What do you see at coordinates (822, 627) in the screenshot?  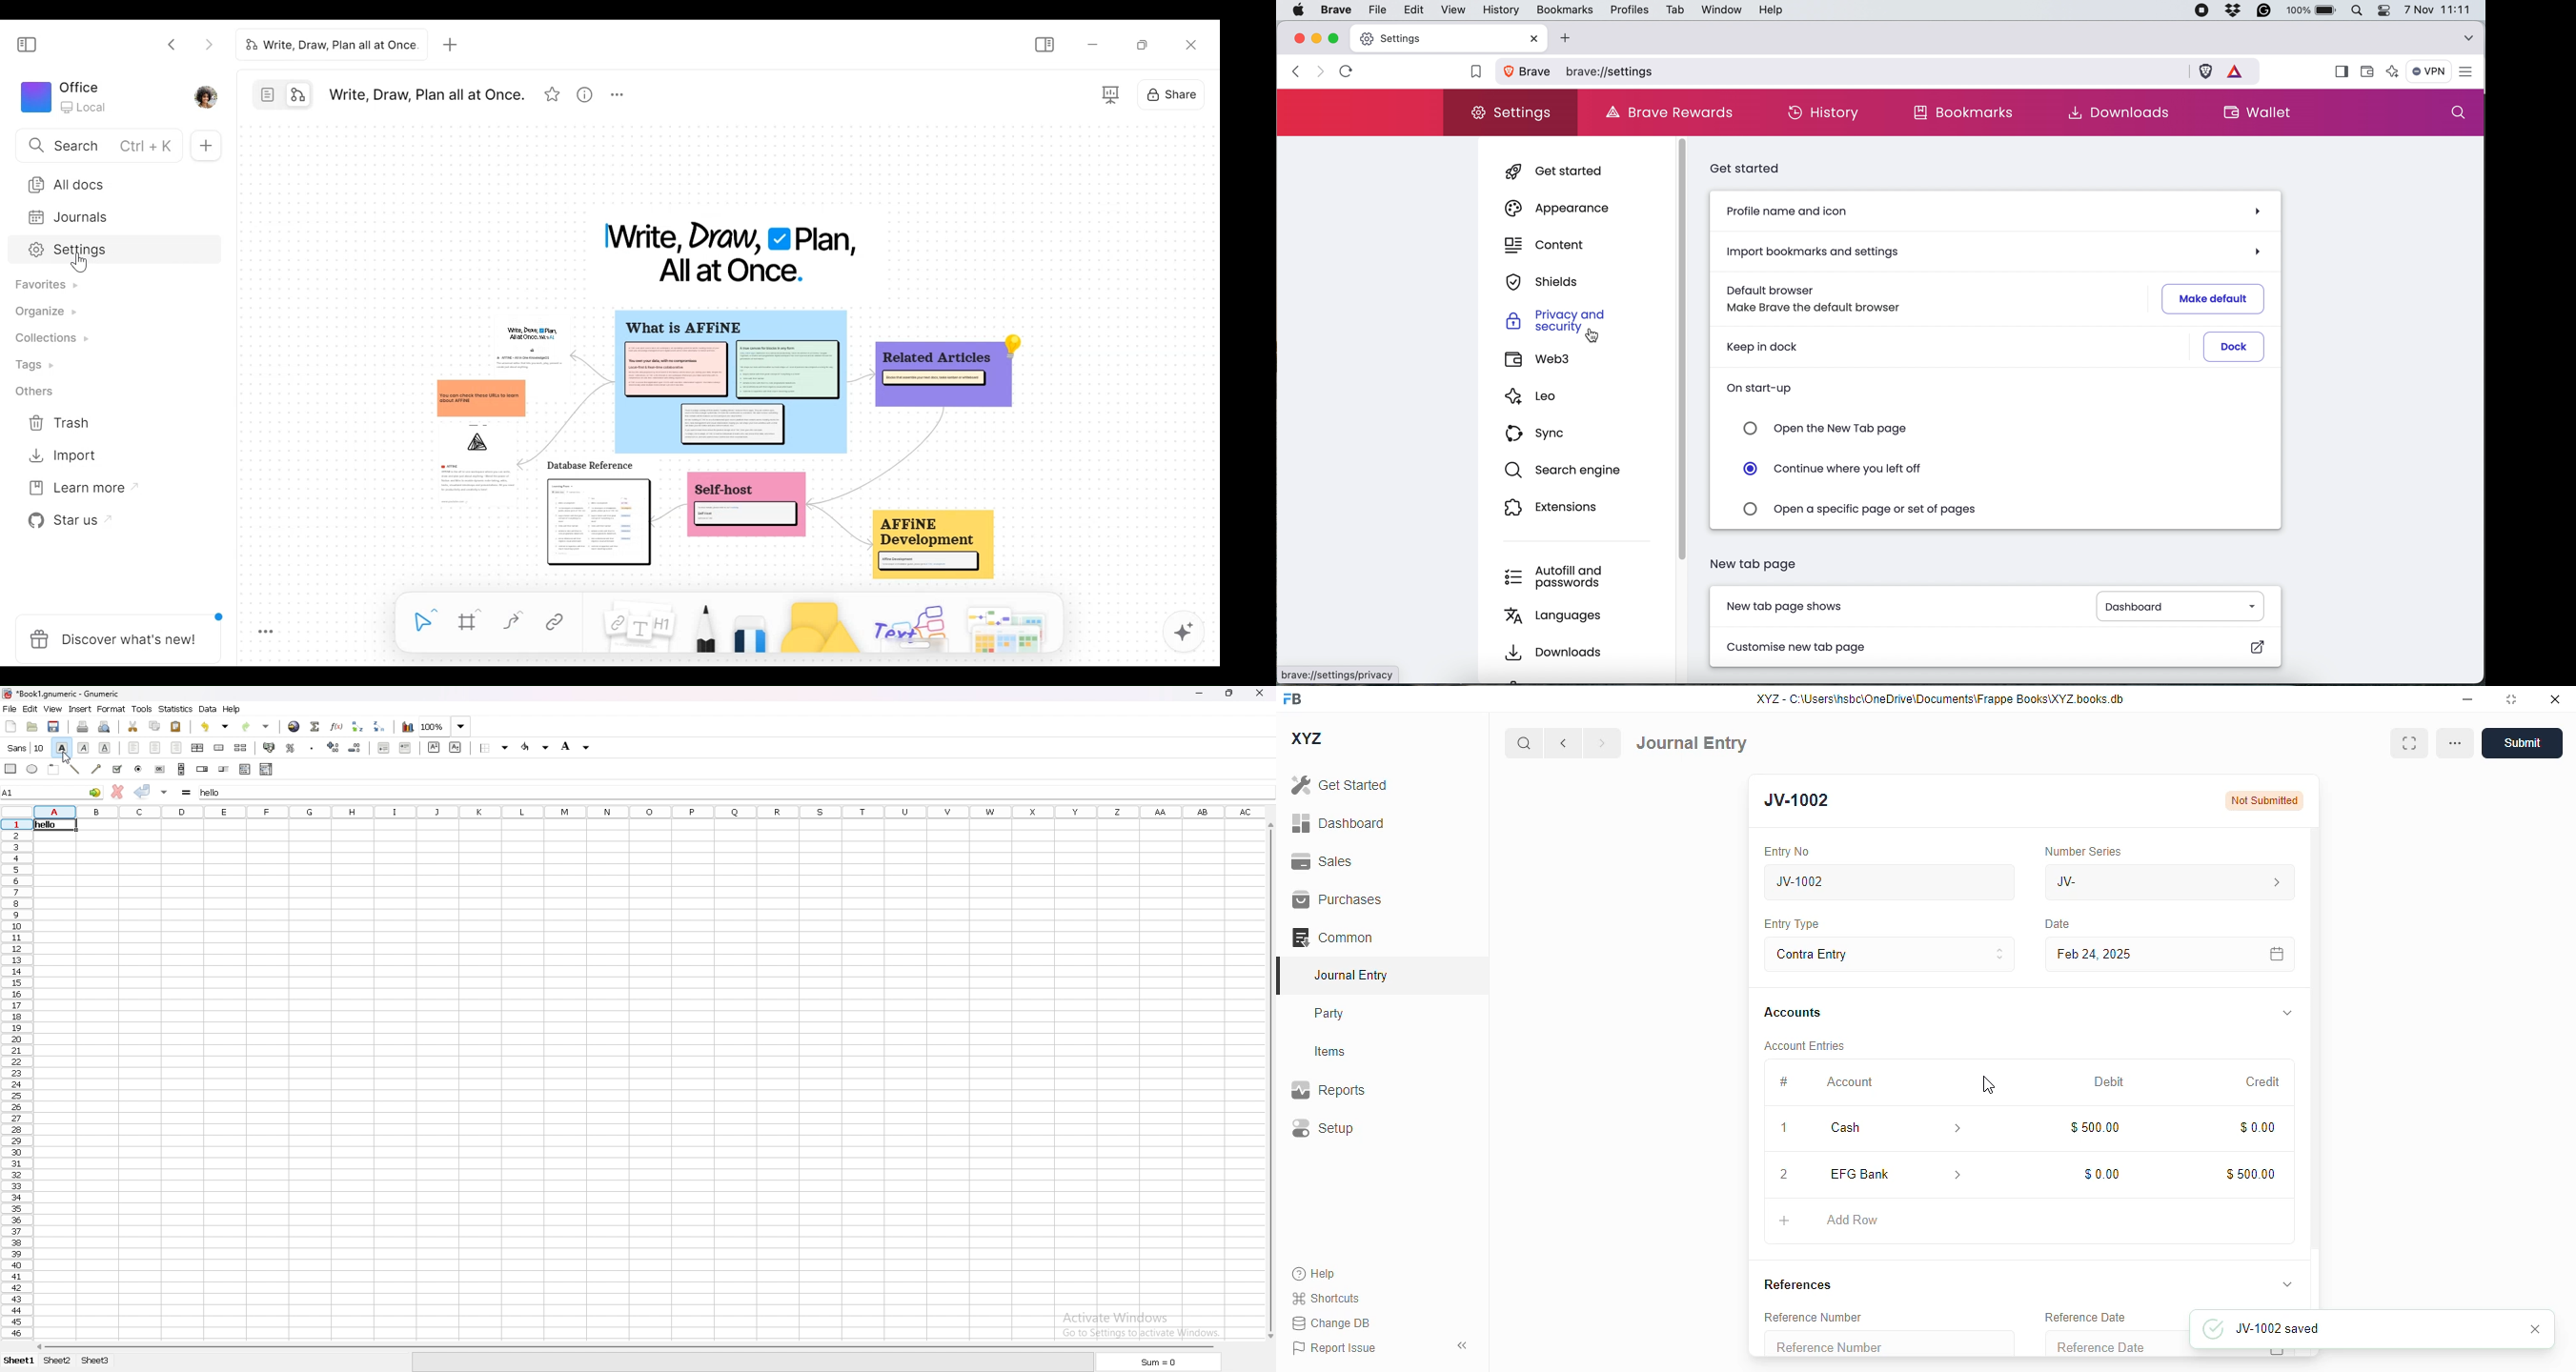 I see `Shape` at bounding box center [822, 627].